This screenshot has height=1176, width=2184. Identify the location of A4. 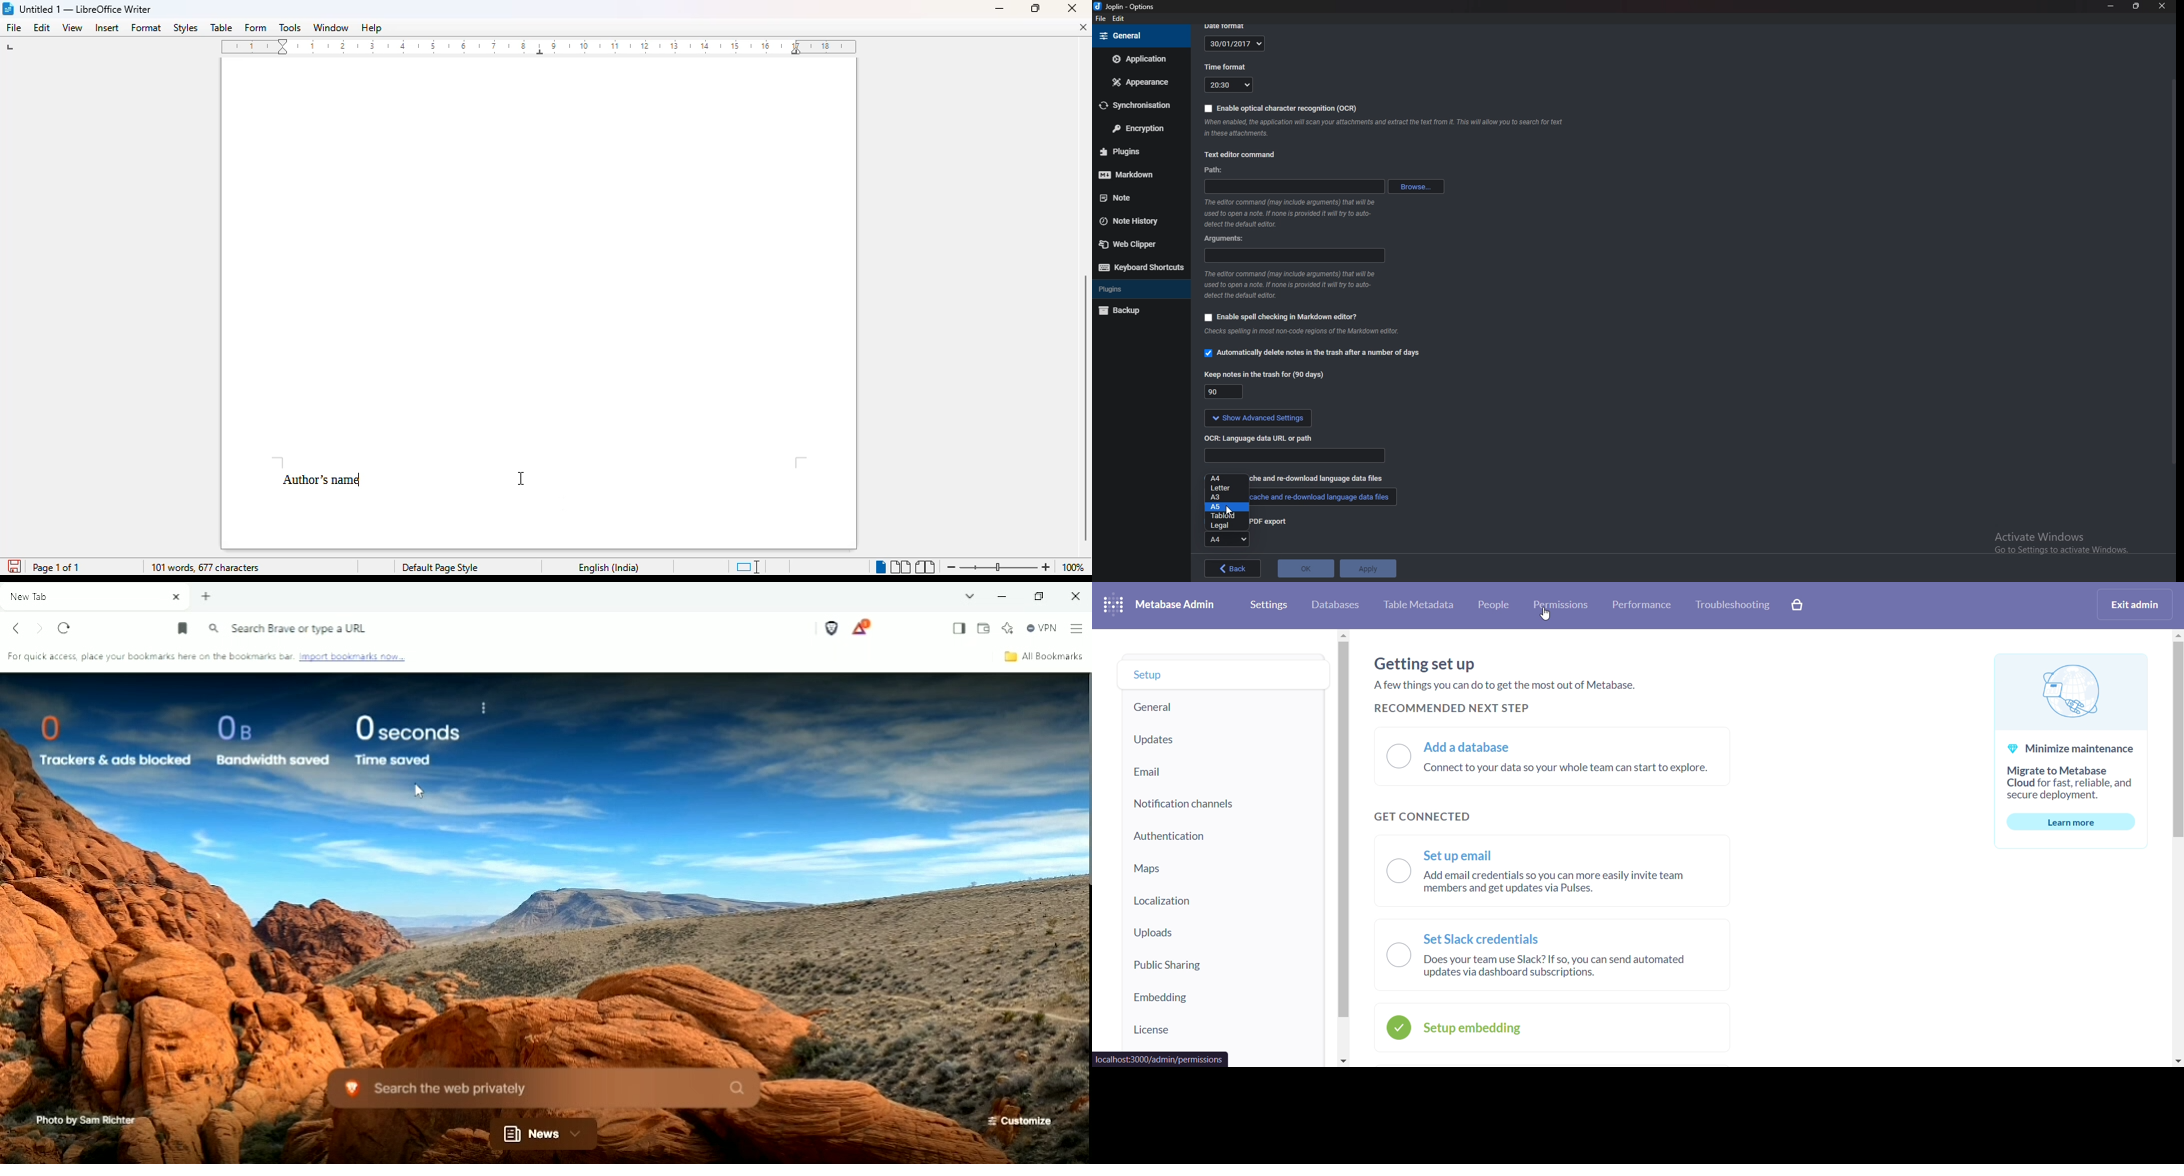
(1228, 479).